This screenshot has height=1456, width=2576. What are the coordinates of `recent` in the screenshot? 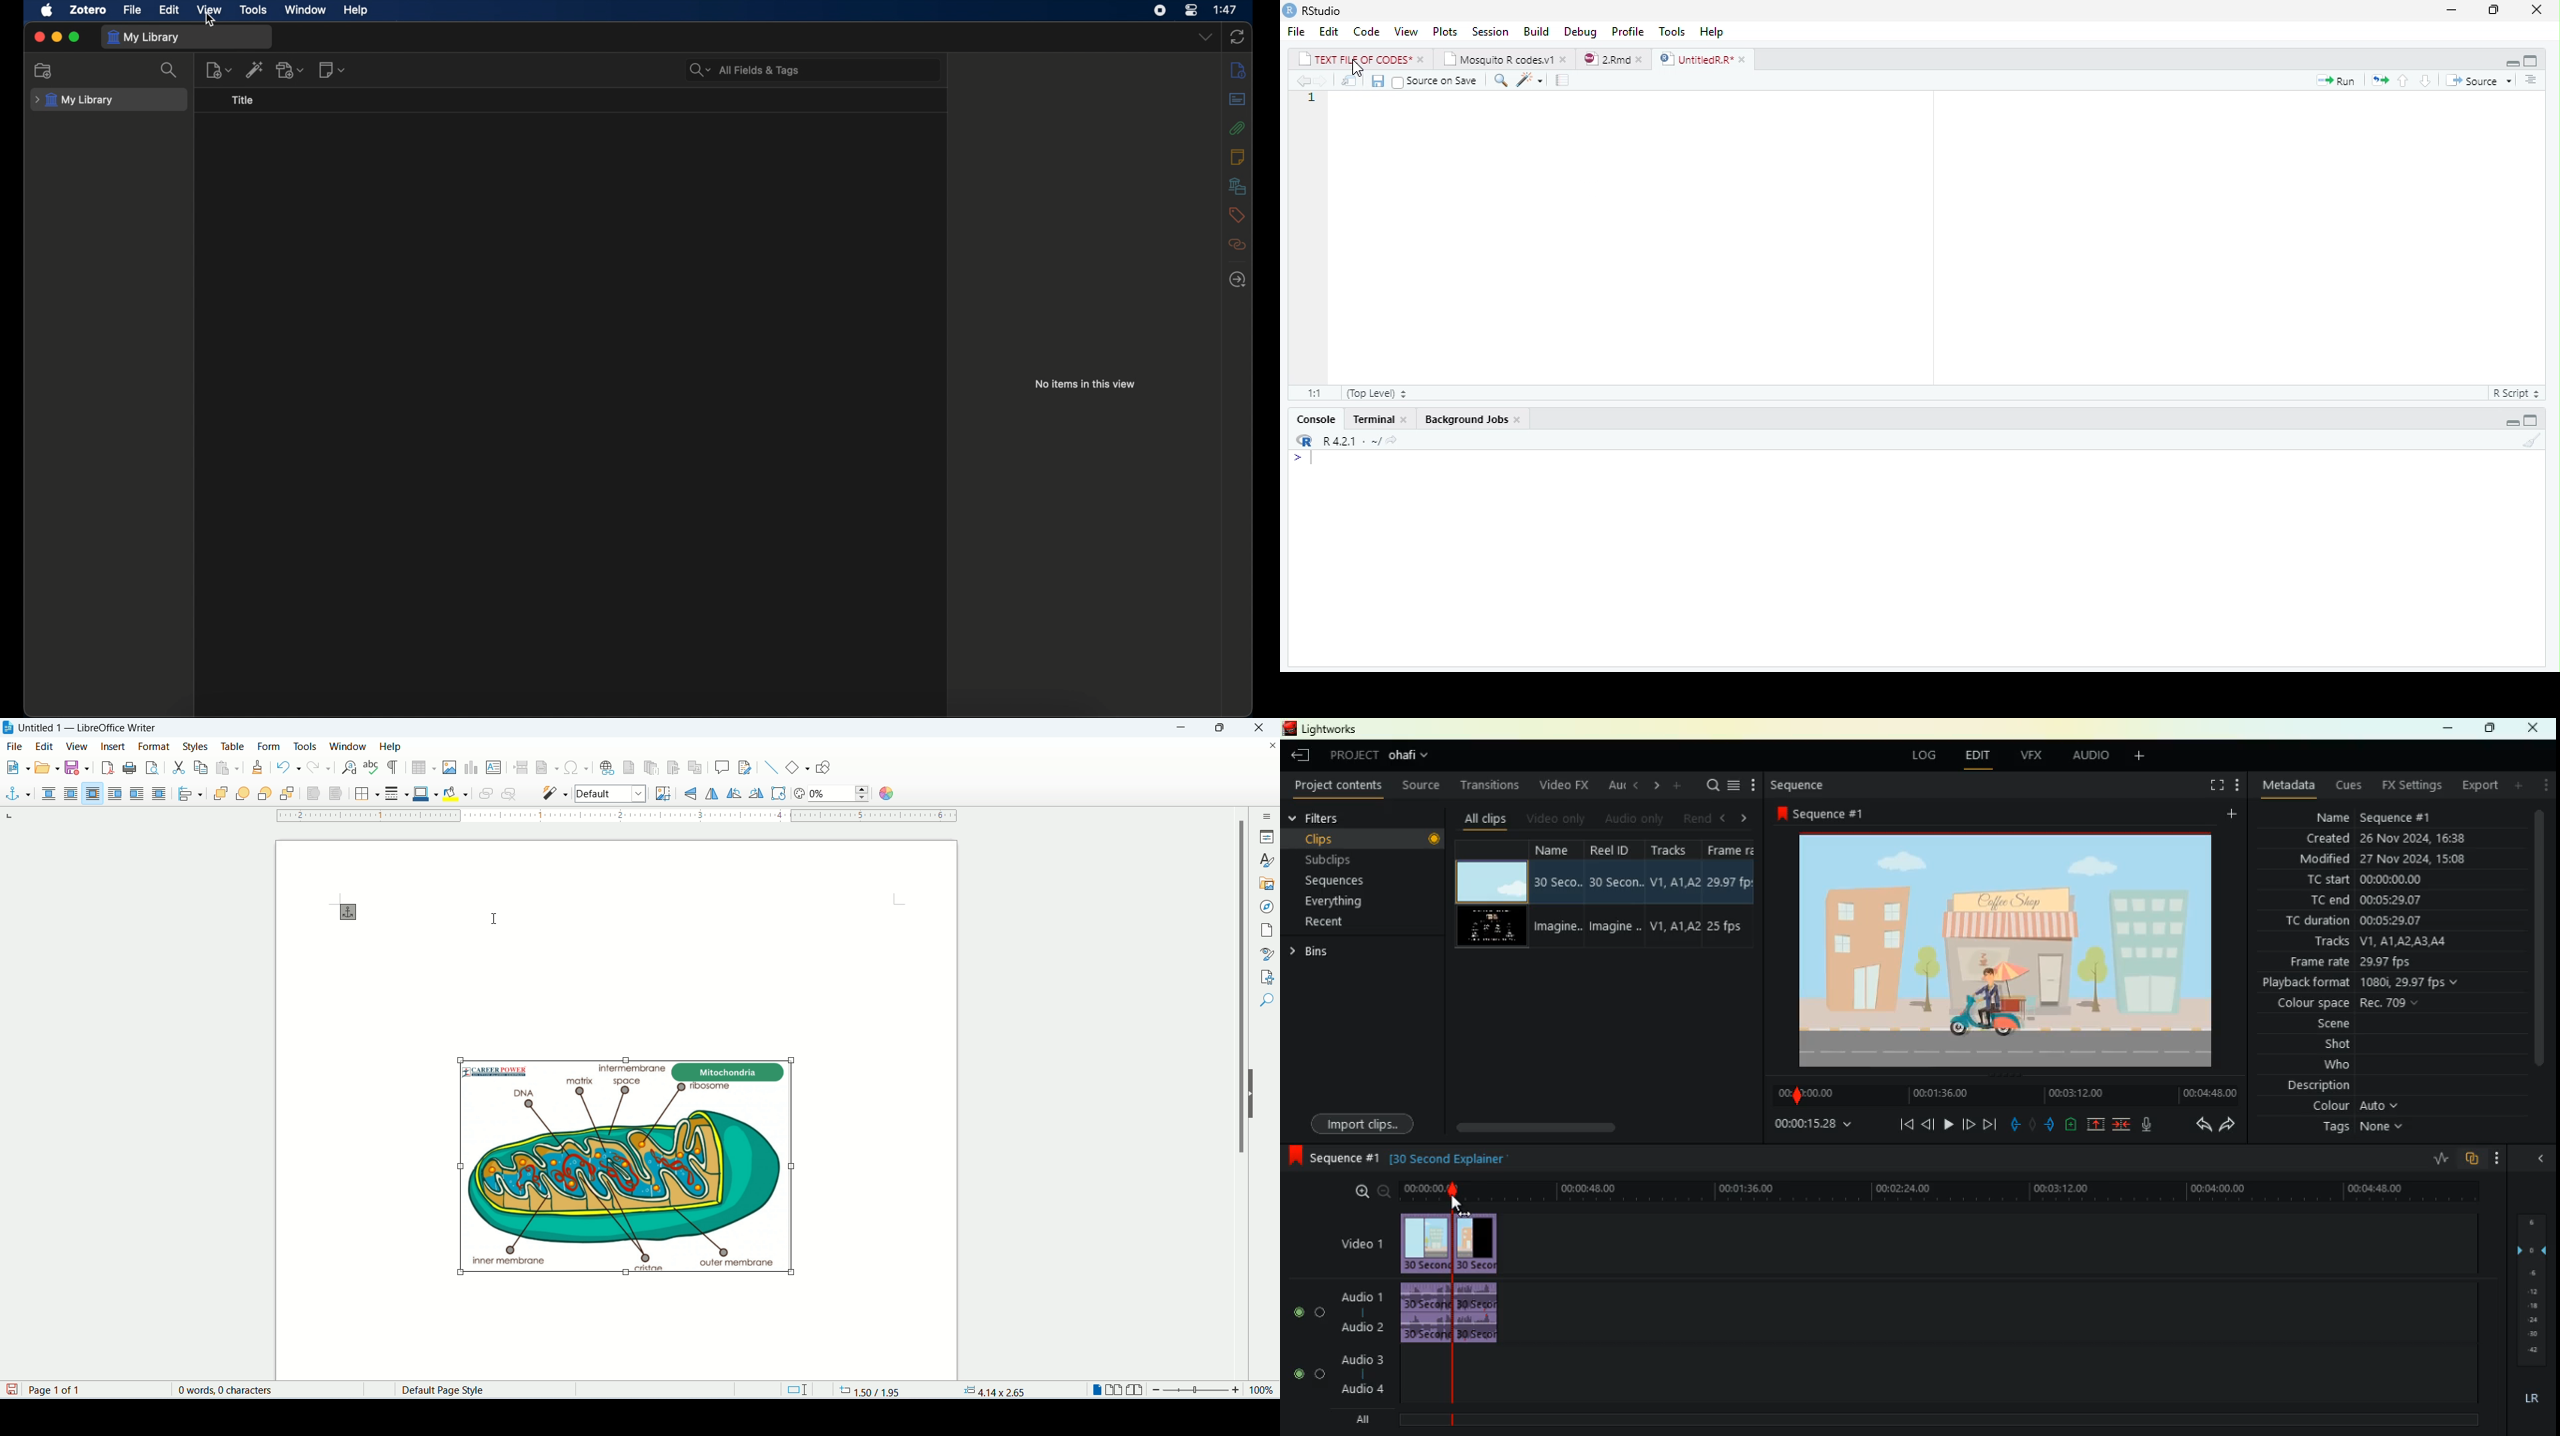 It's located at (1334, 921).